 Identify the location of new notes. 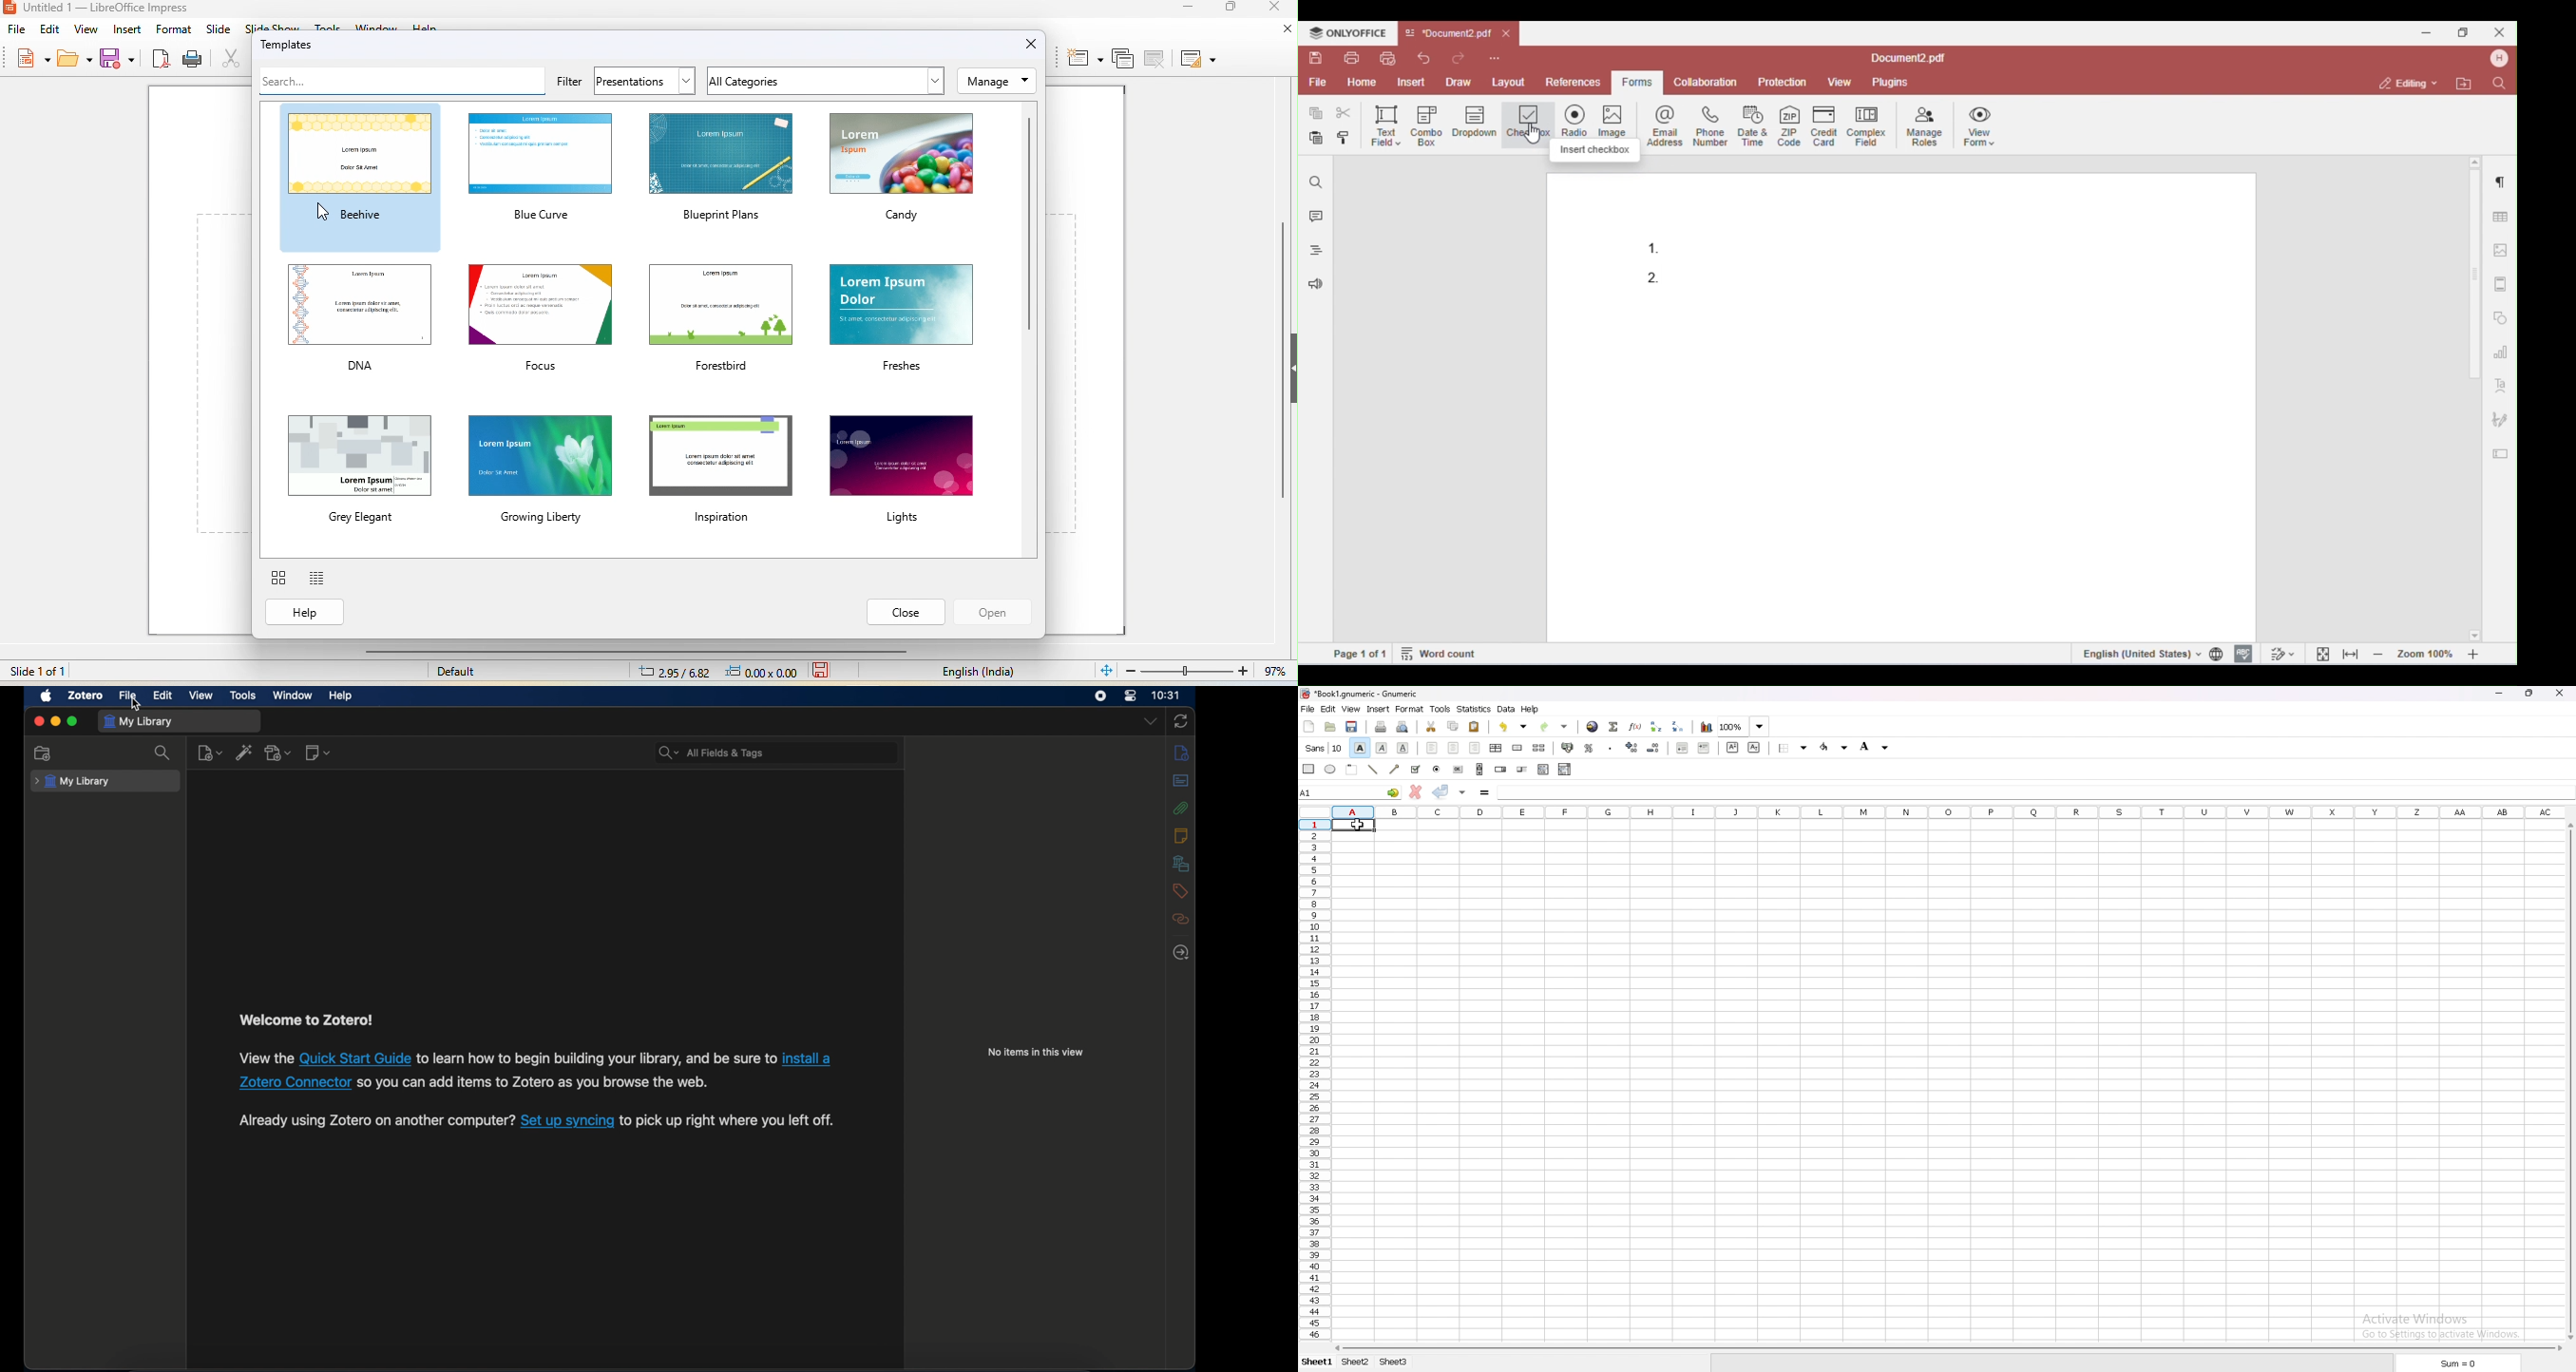
(318, 752).